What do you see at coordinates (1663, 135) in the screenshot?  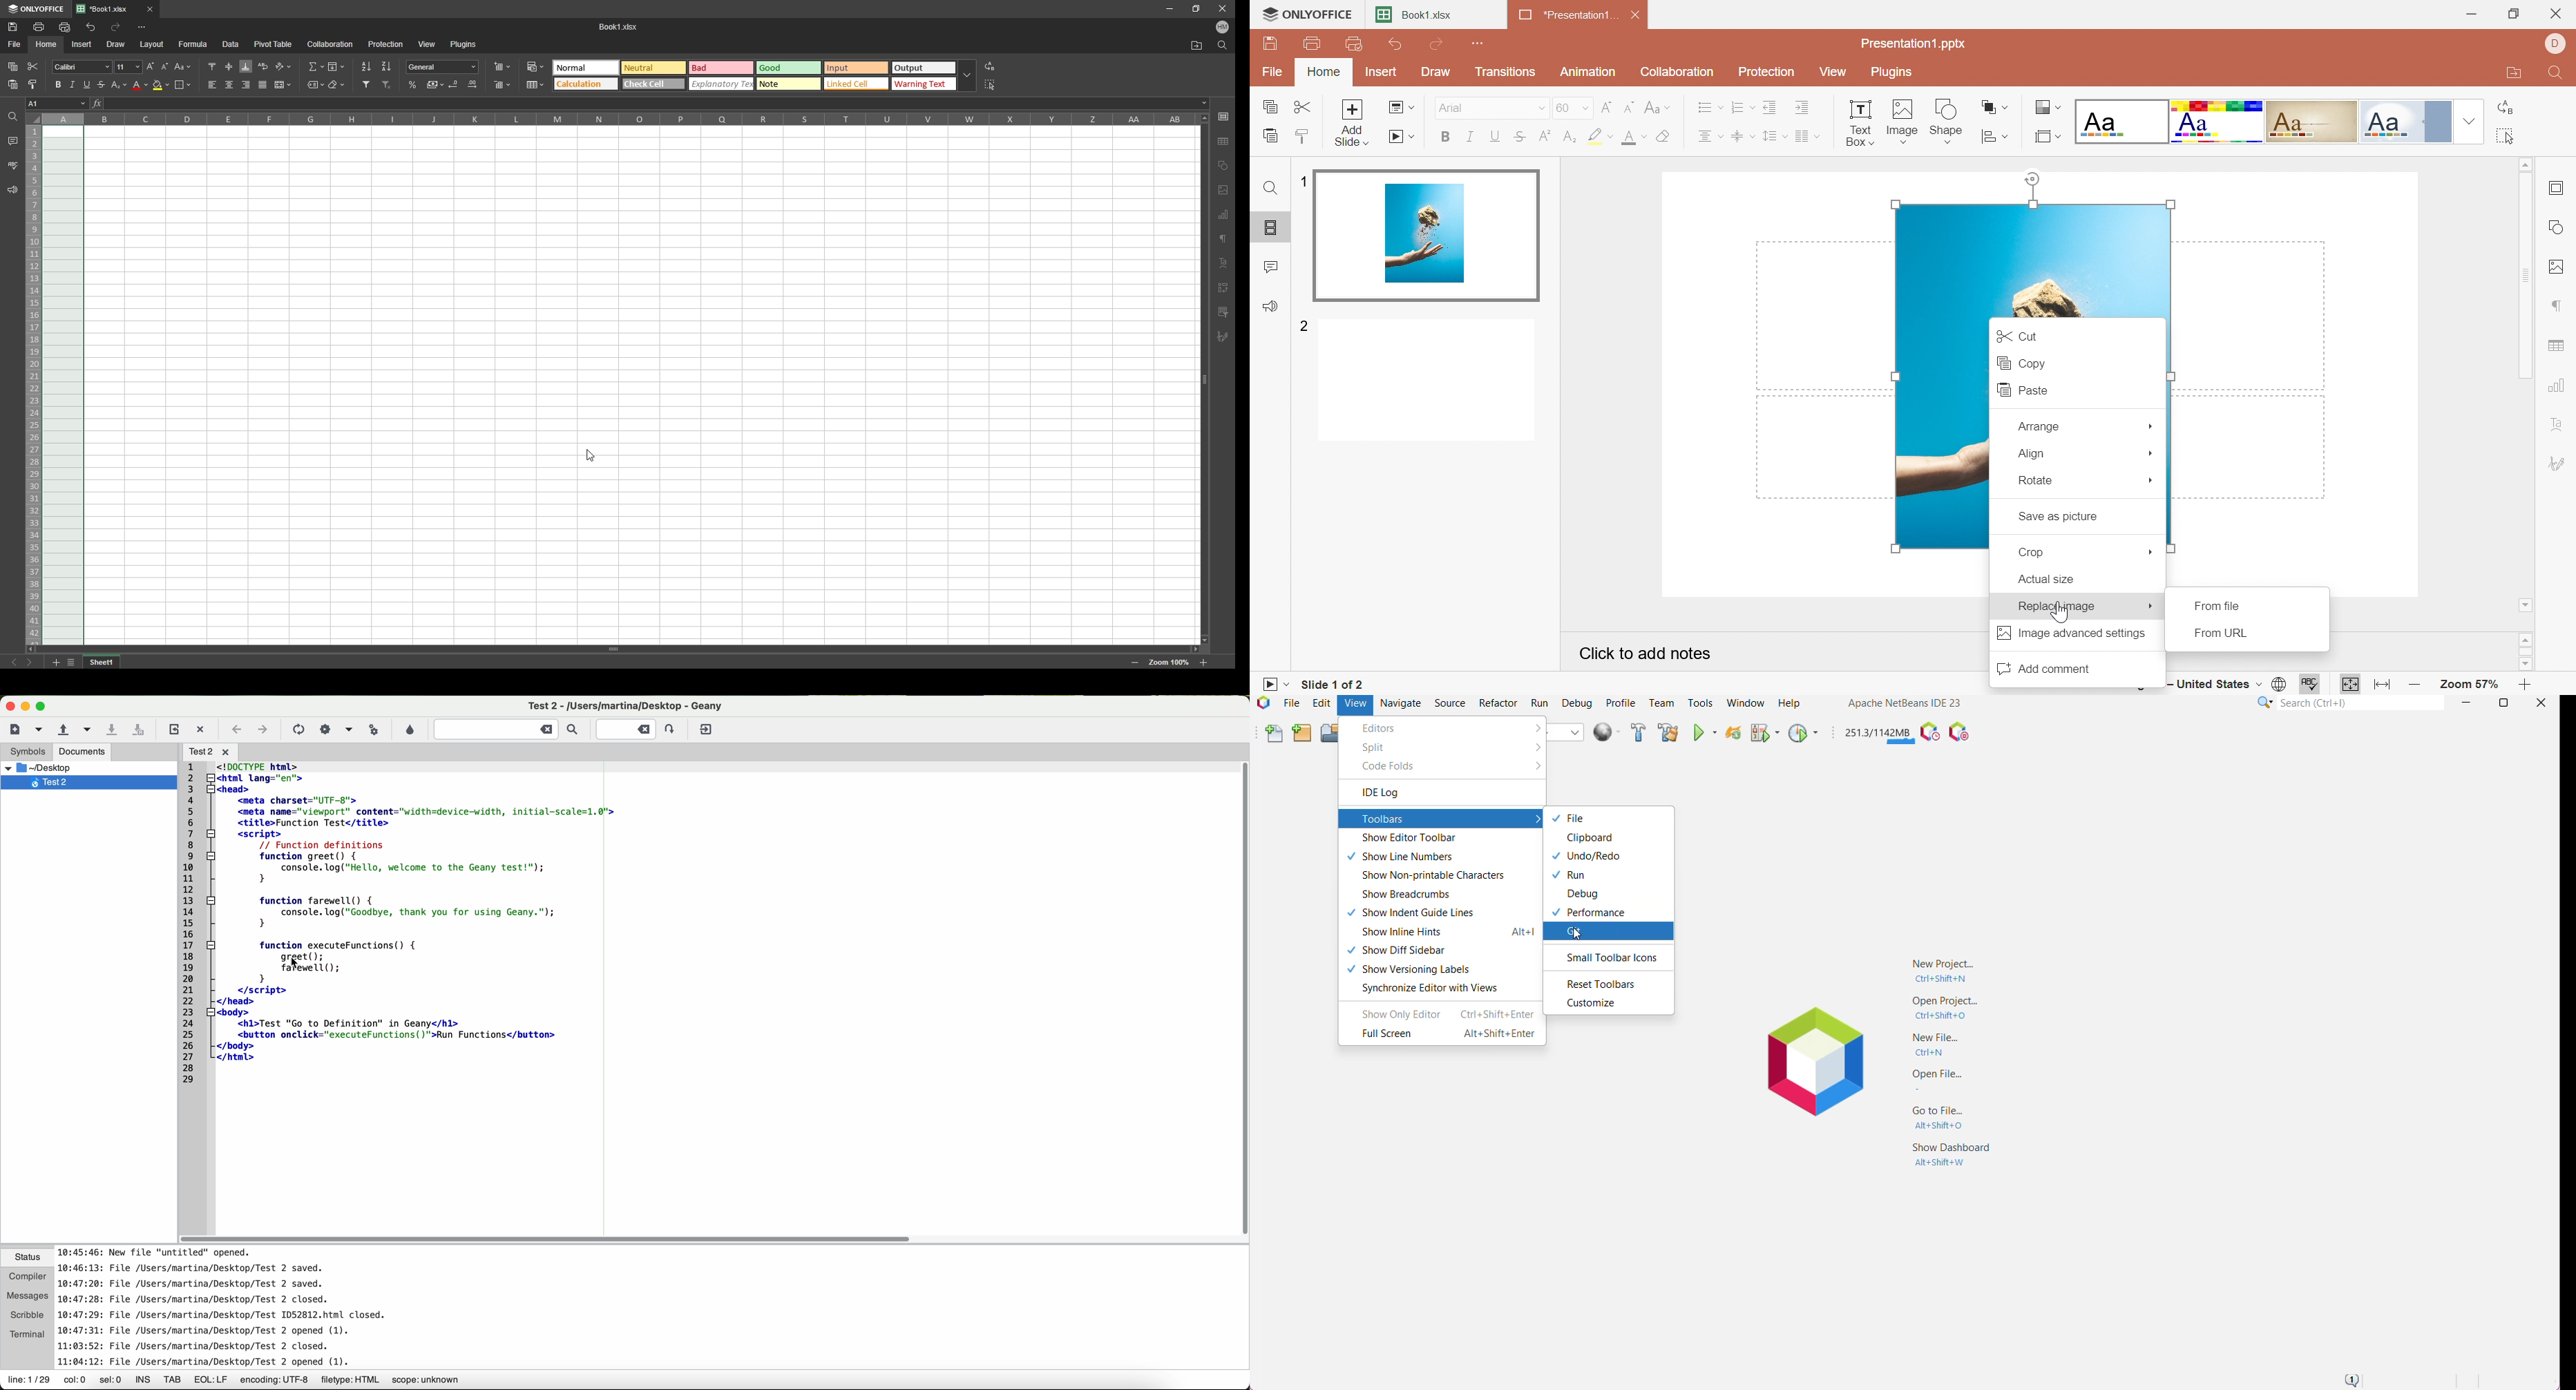 I see `Clear style` at bounding box center [1663, 135].